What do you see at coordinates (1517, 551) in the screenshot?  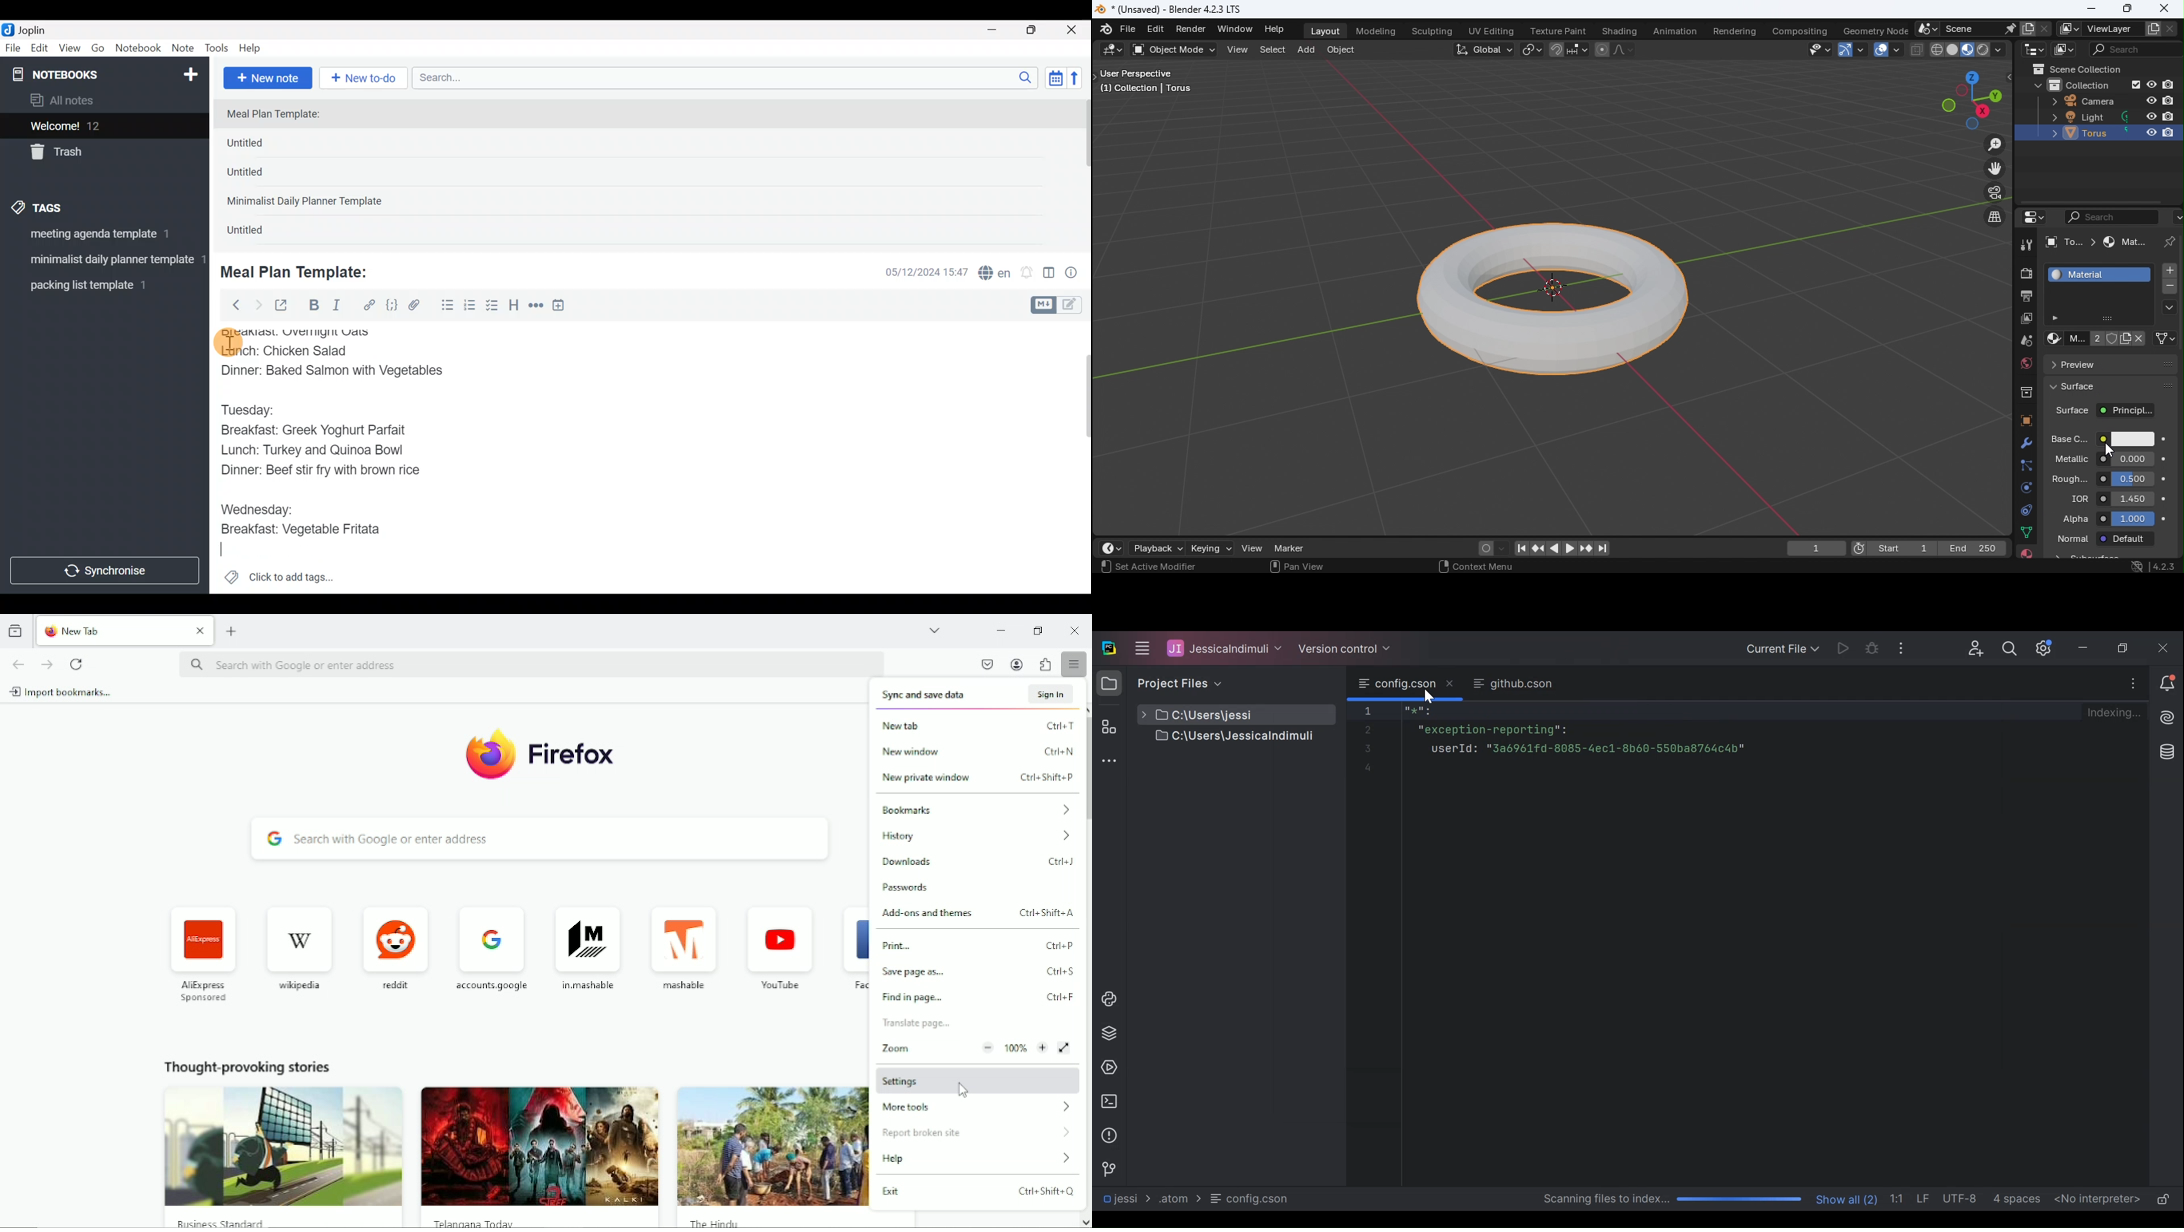 I see `Jump to first/last frame in frame range` at bounding box center [1517, 551].